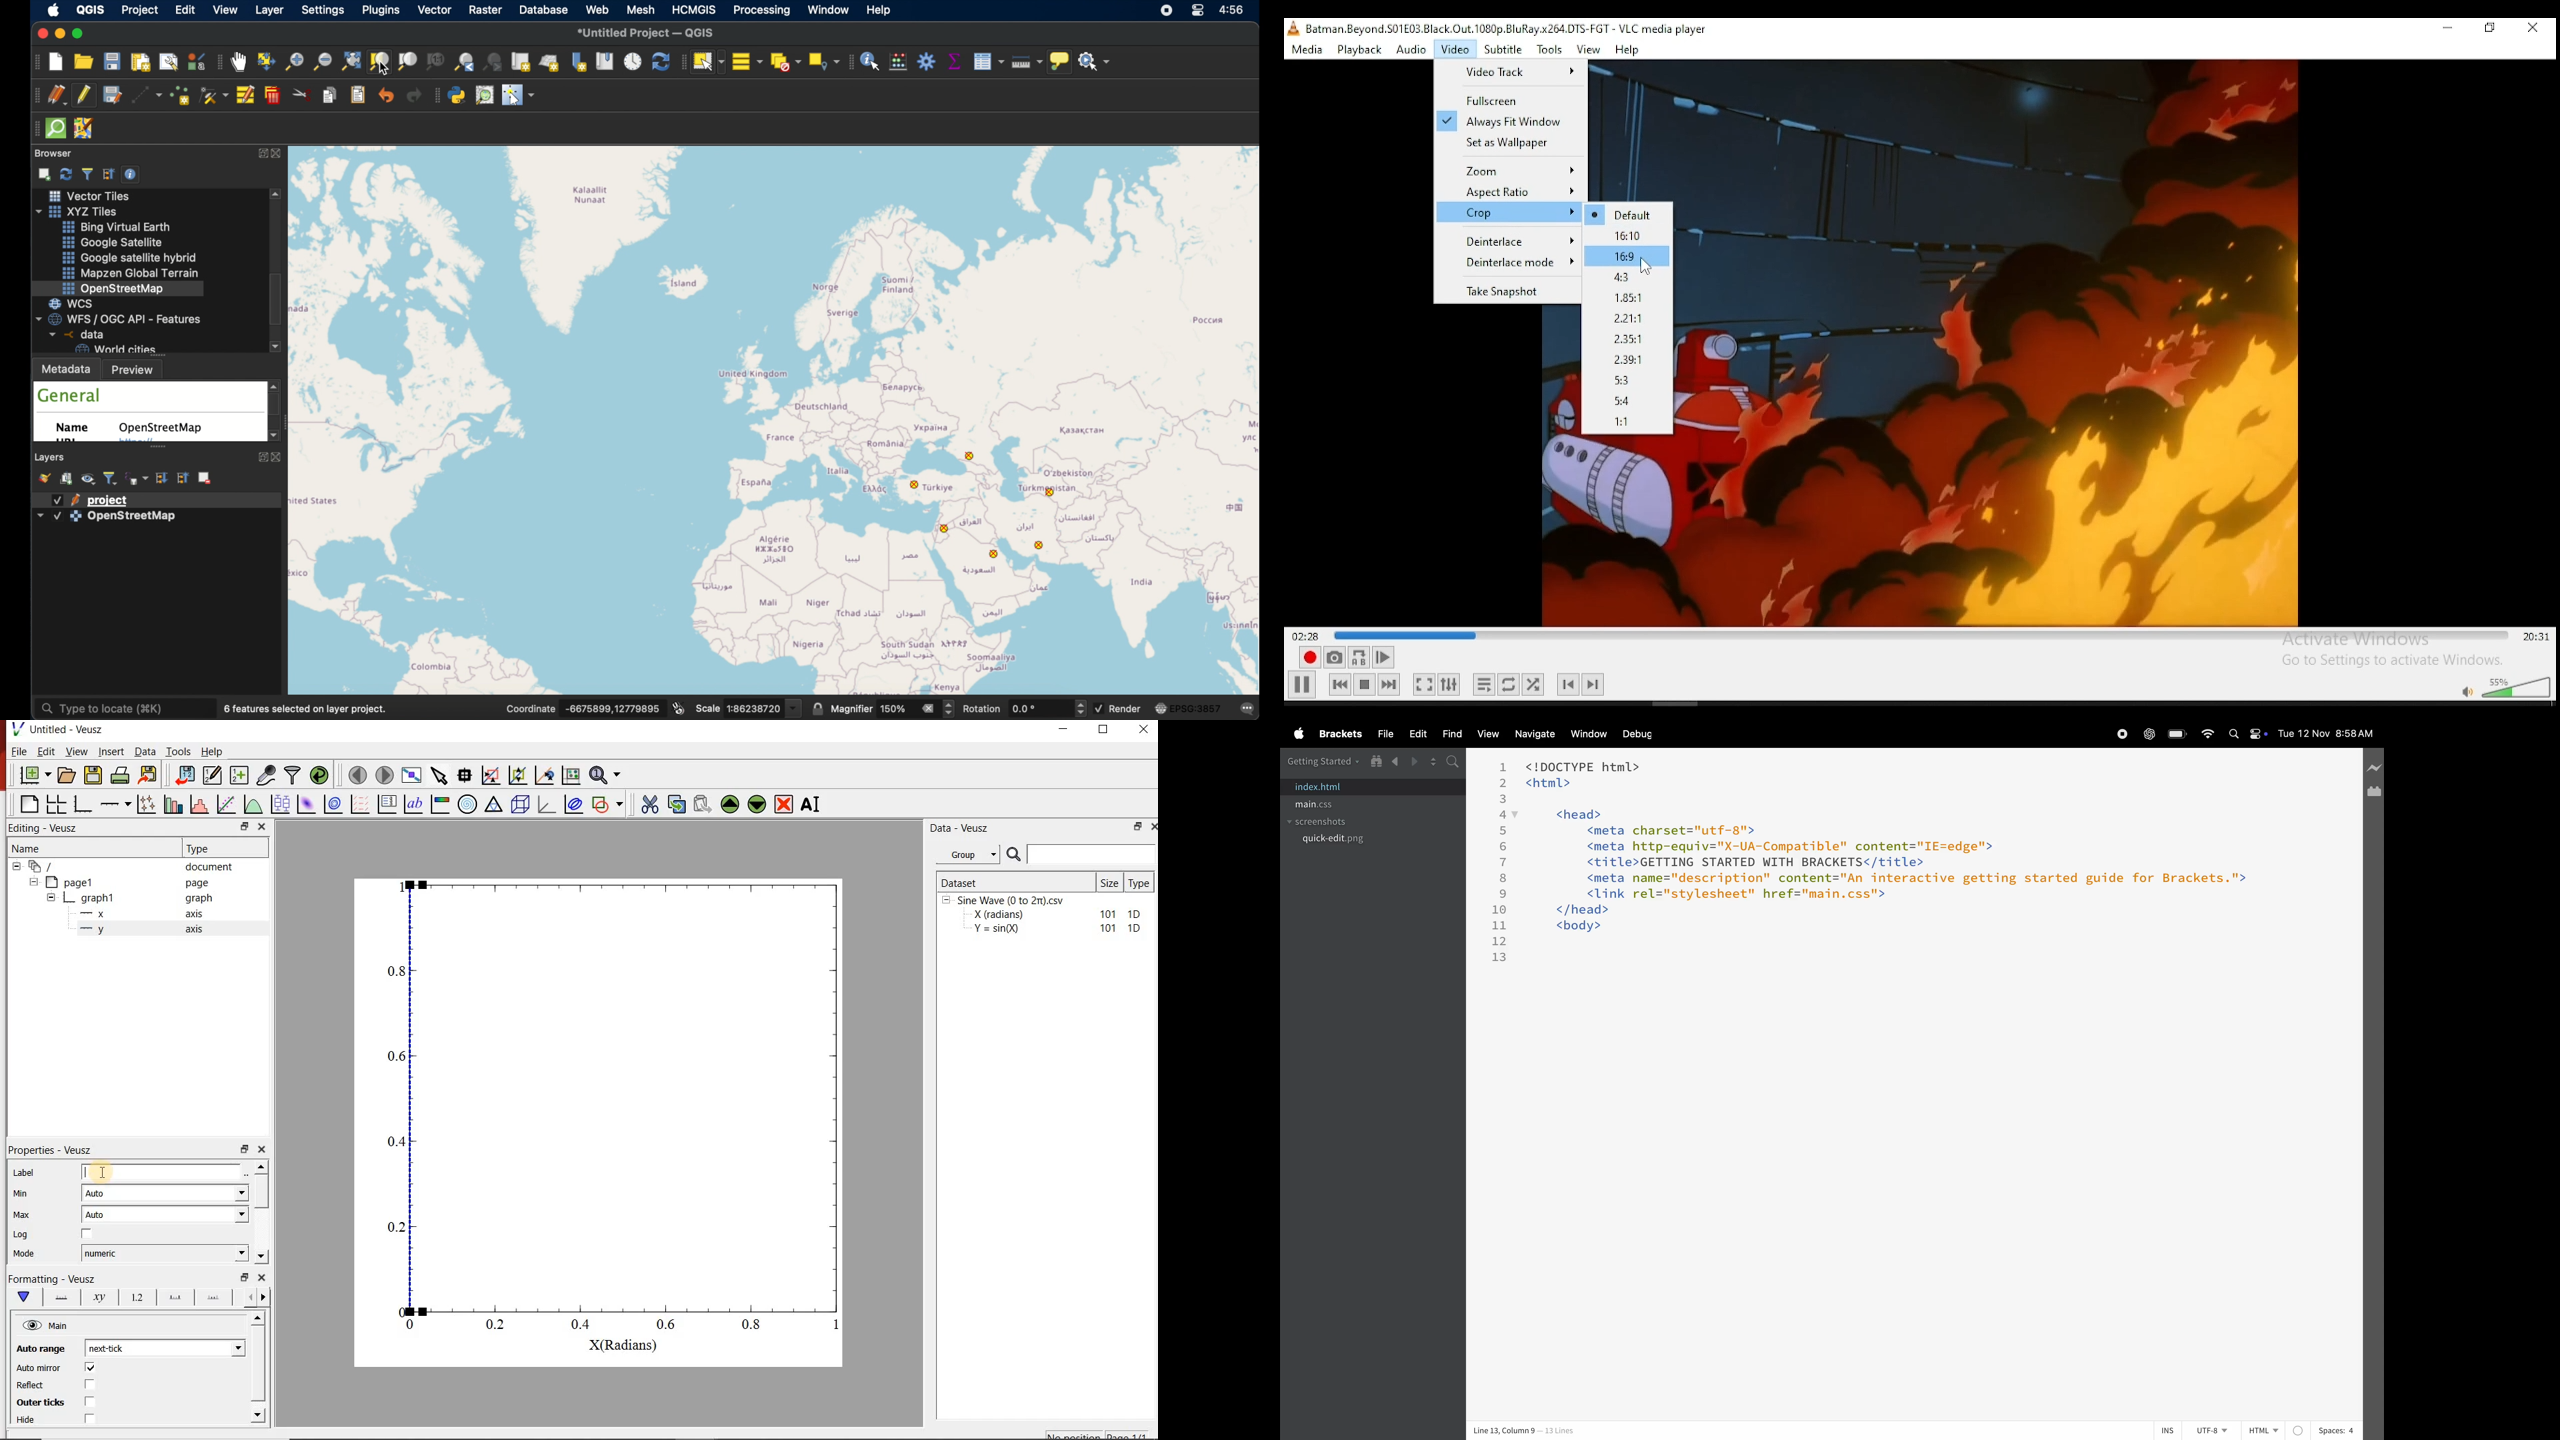  What do you see at coordinates (2372, 766) in the screenshot?
I see `line preview` at bounding box center [2372, 766].